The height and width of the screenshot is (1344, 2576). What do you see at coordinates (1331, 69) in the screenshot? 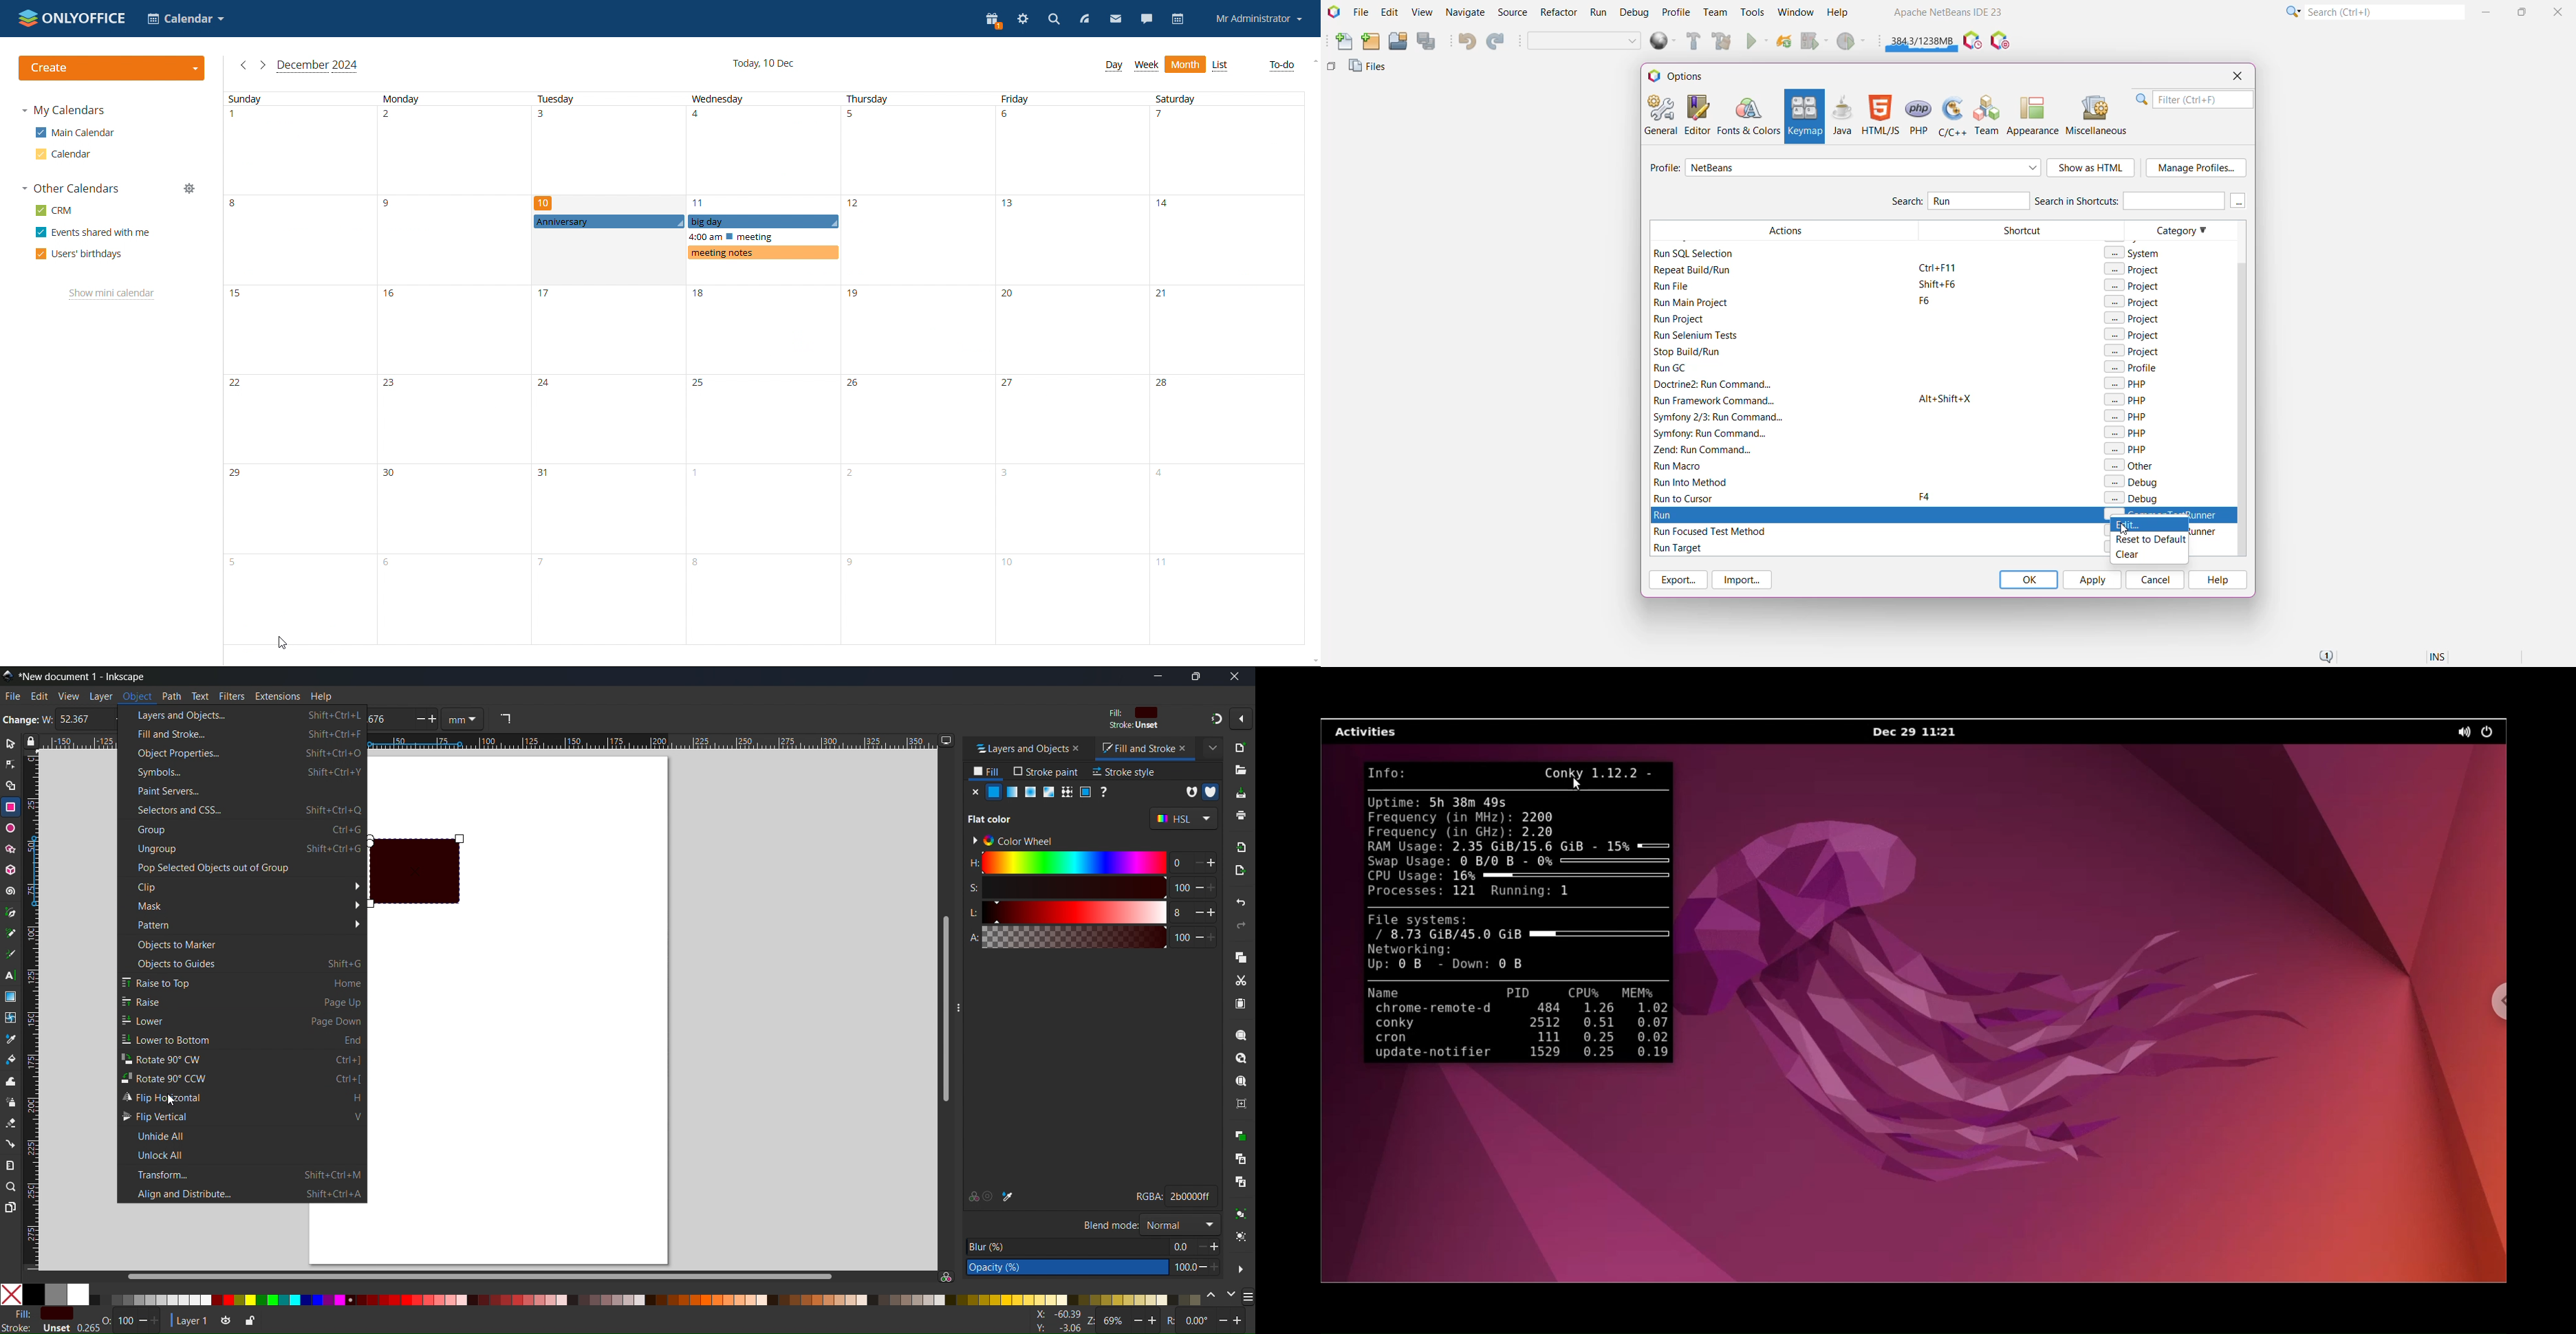
I see `` at bounding box center [1331, 69].